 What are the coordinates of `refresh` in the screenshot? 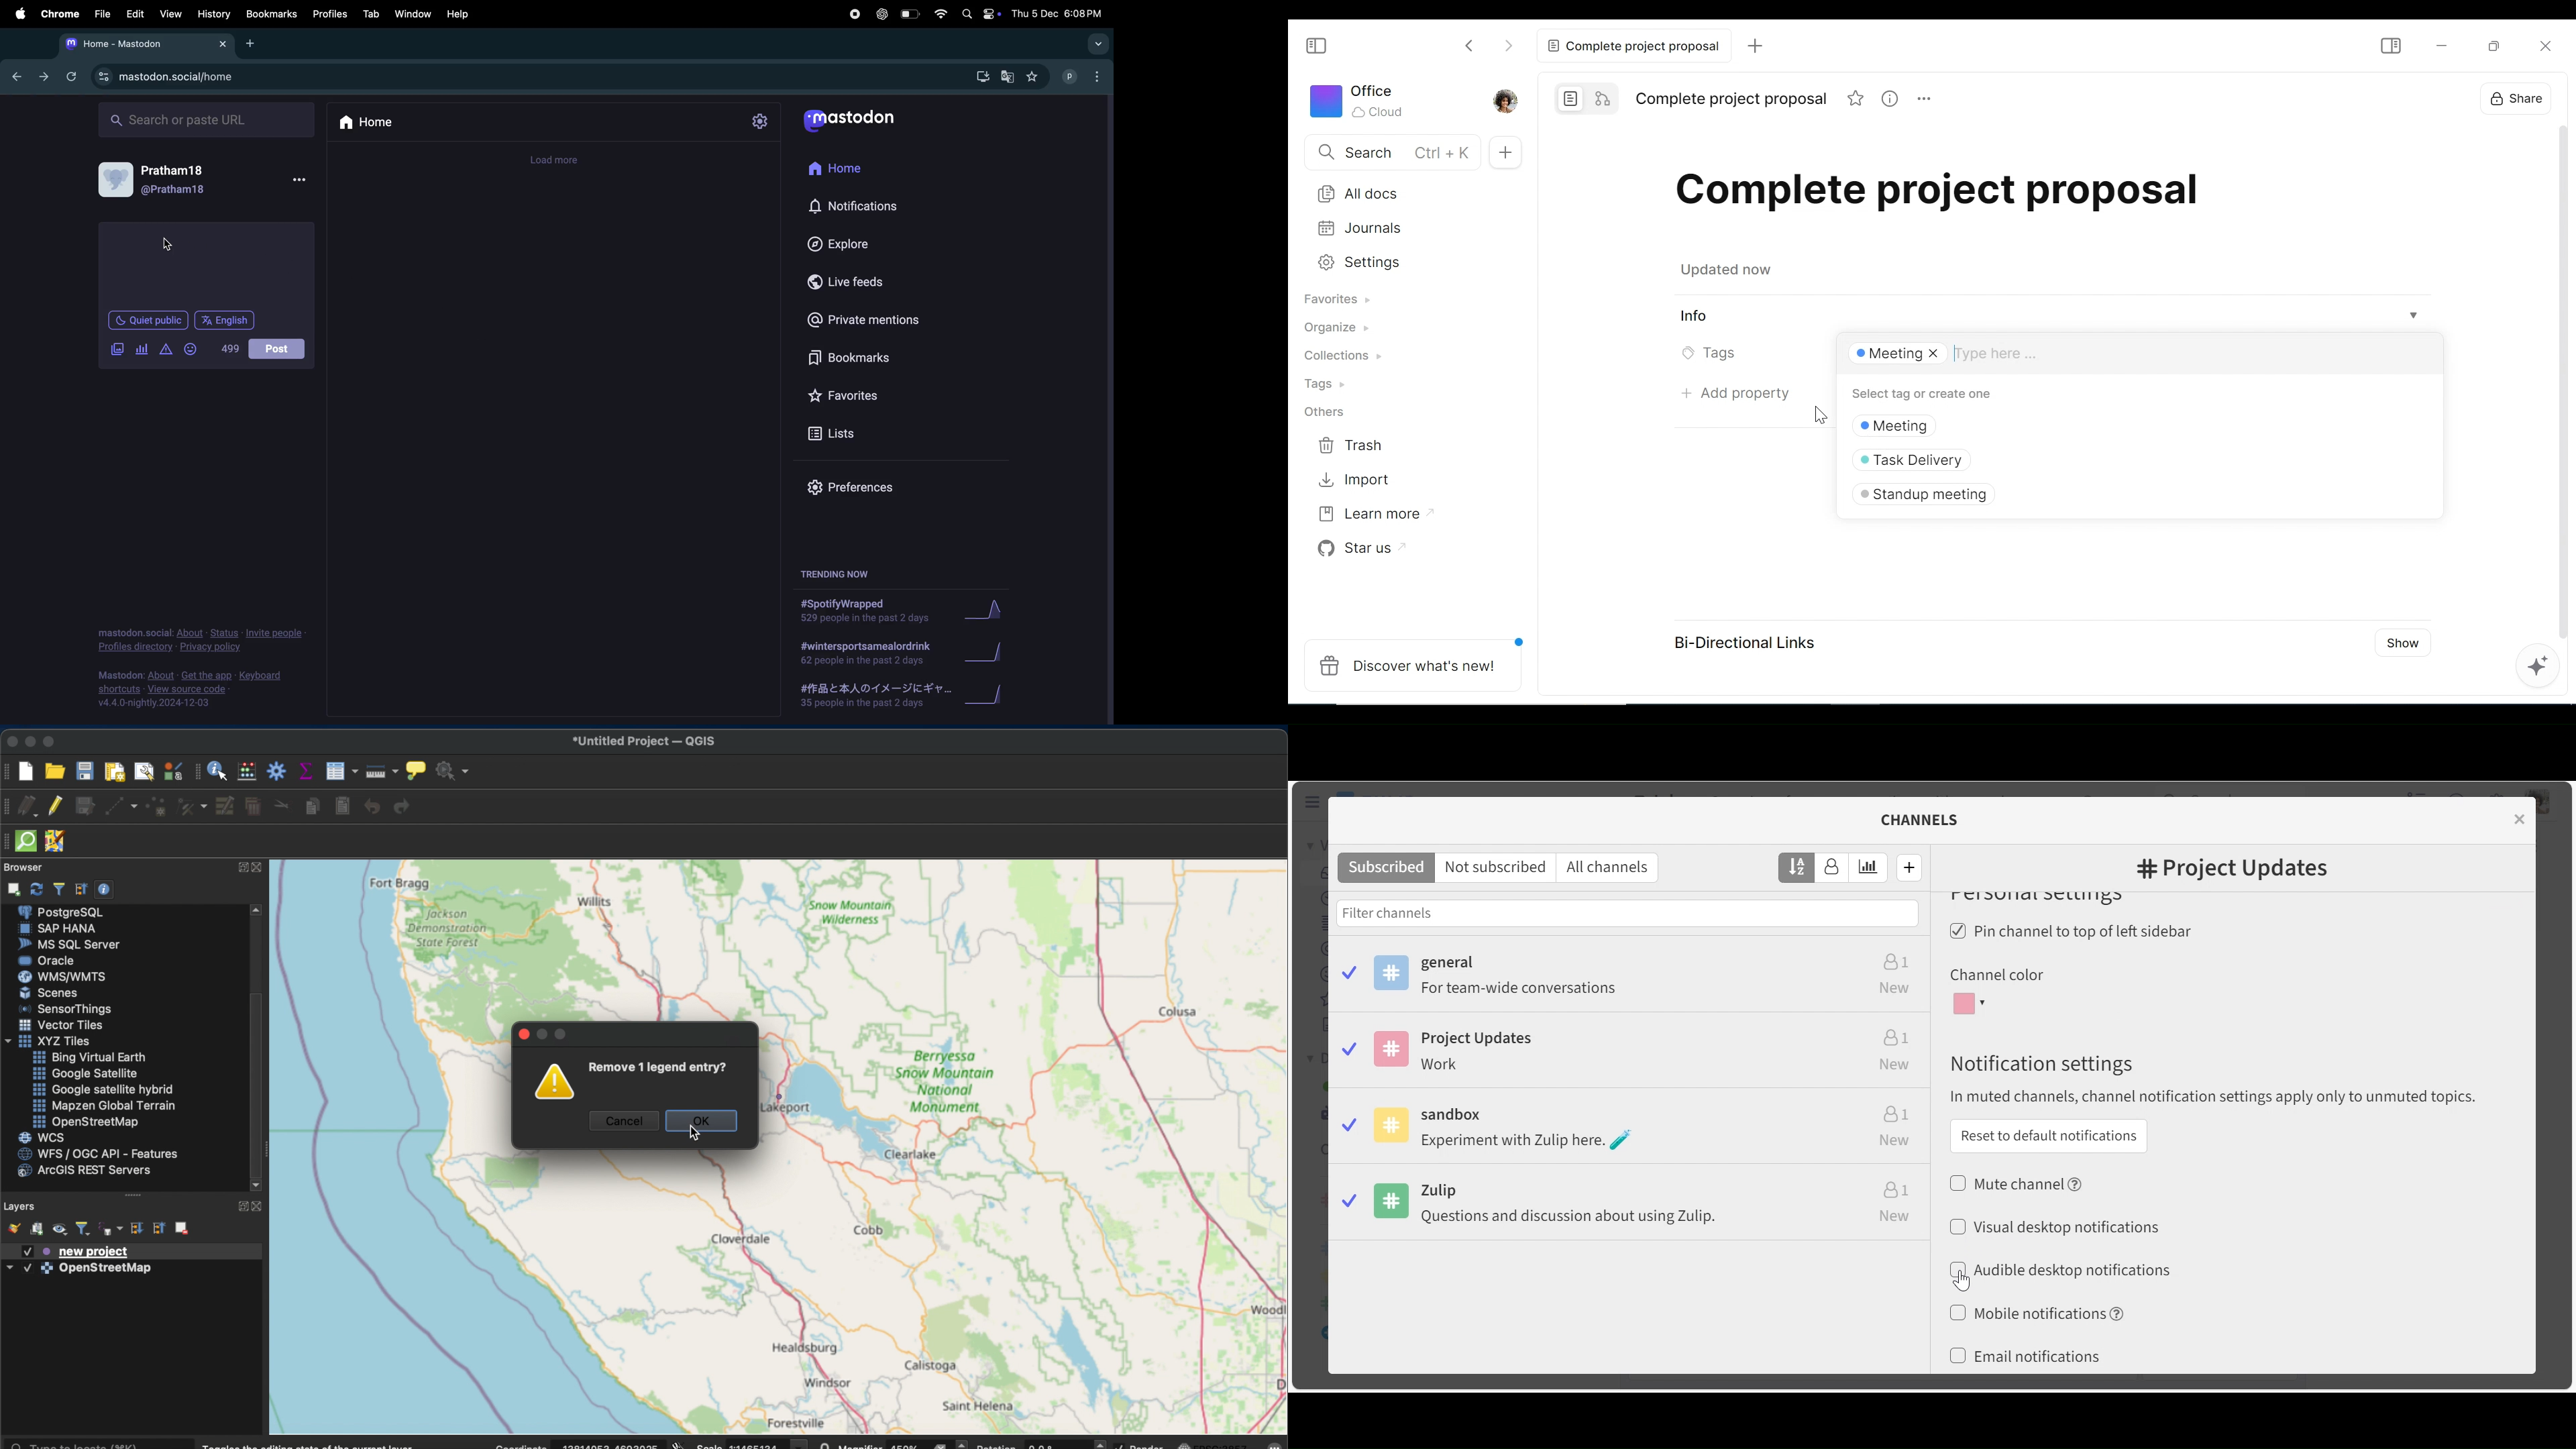 It's located at (71, 76).